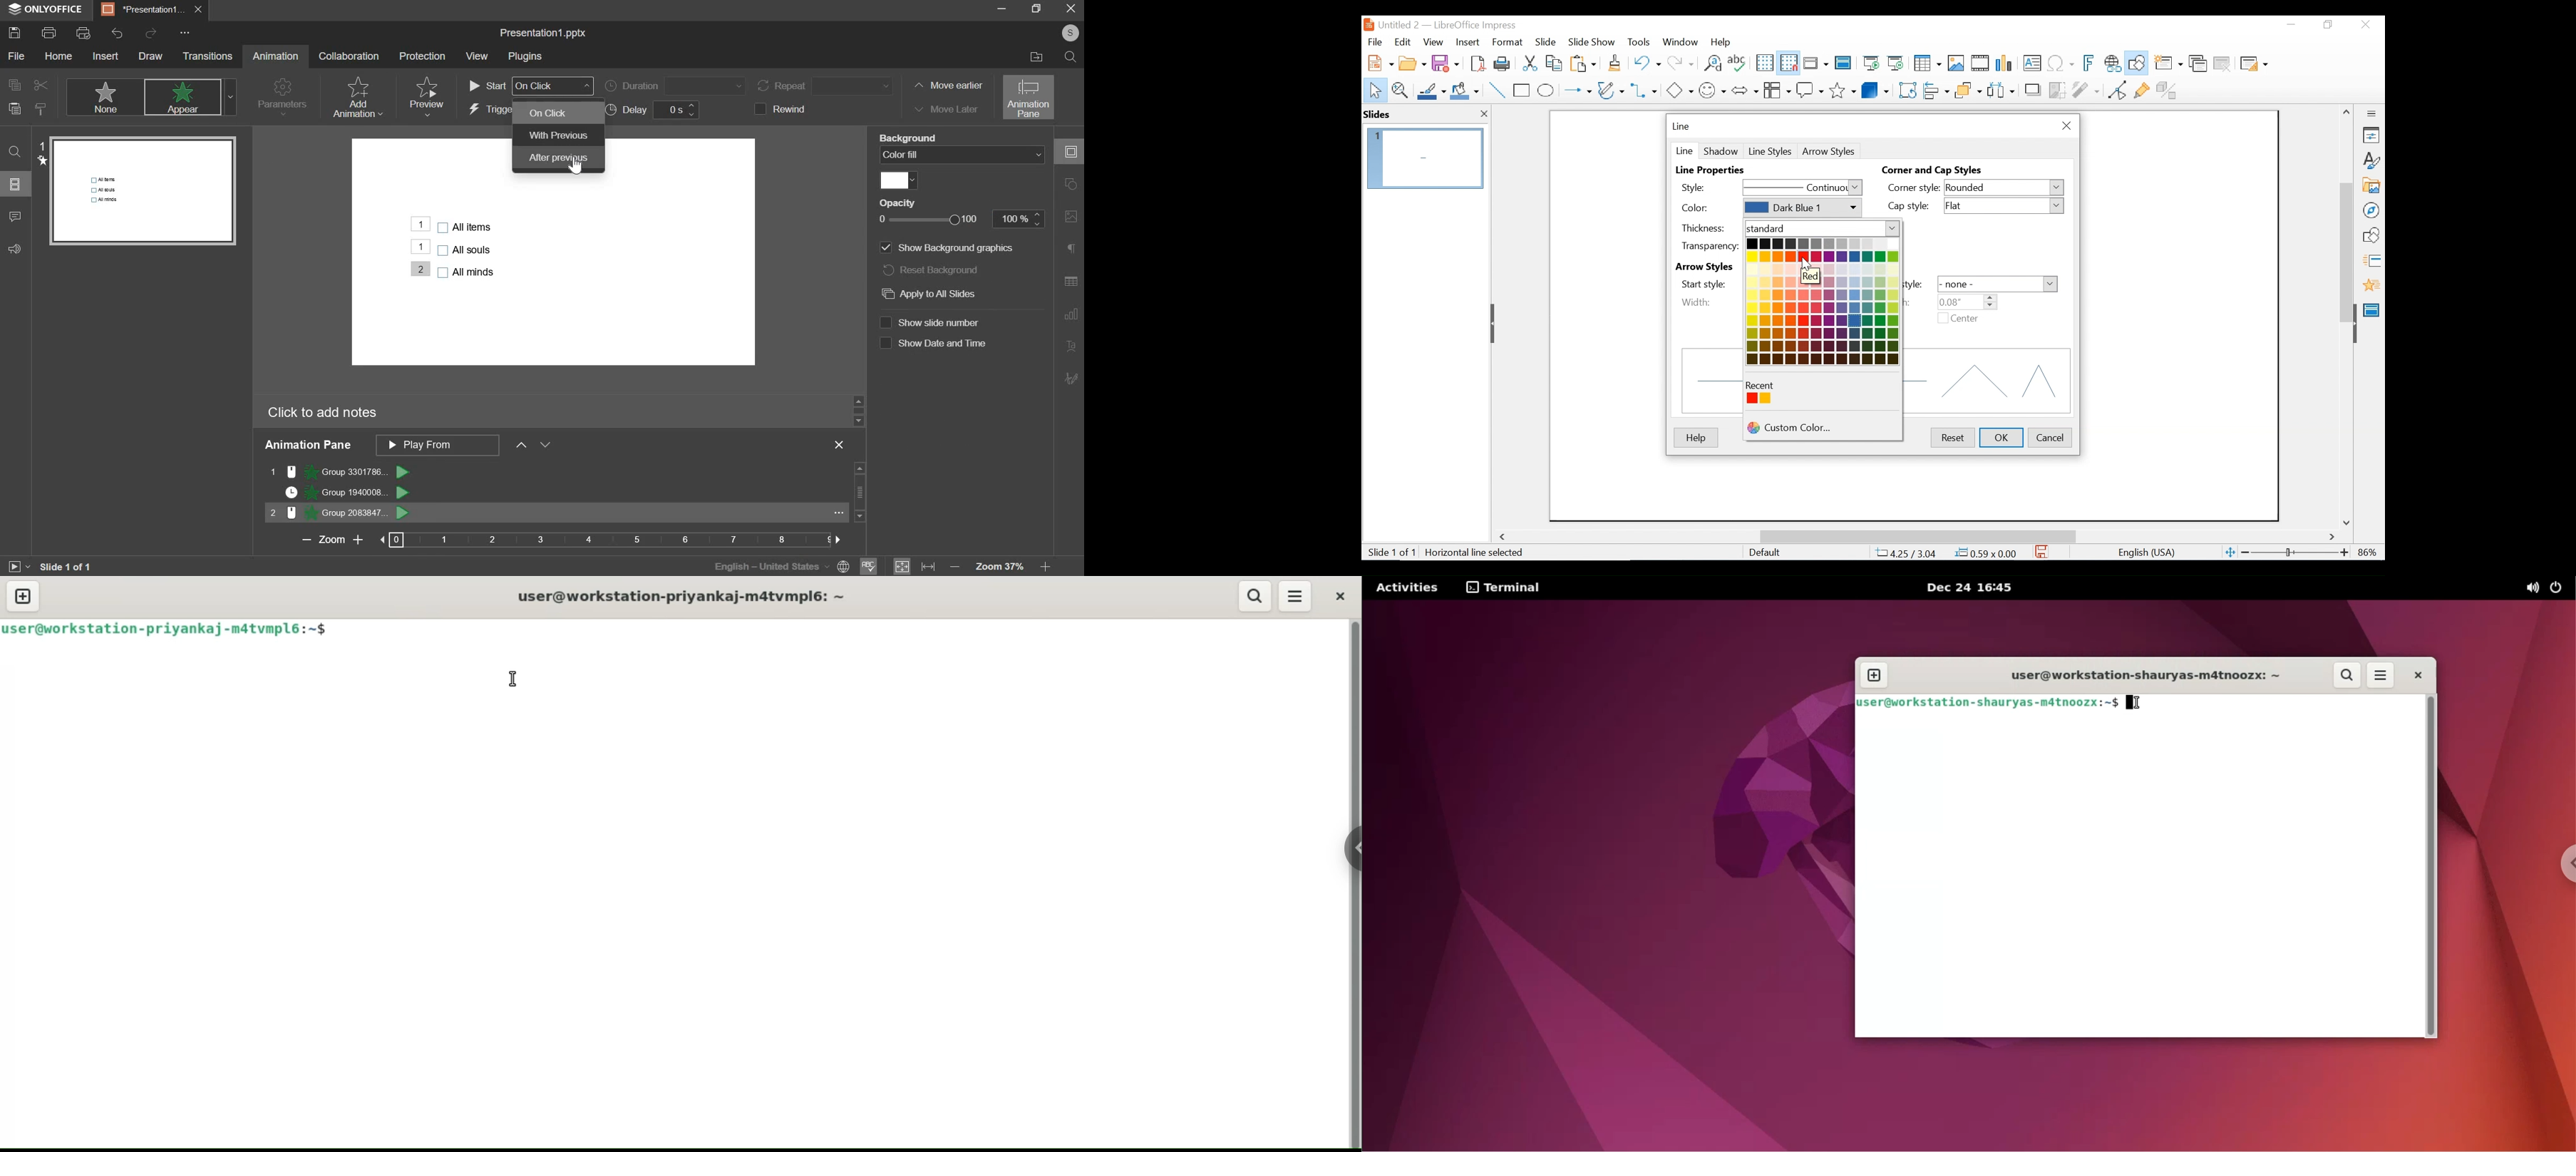 This screenshot has width=2576, height=1176. I want to click on Close, so click(2065, 126).